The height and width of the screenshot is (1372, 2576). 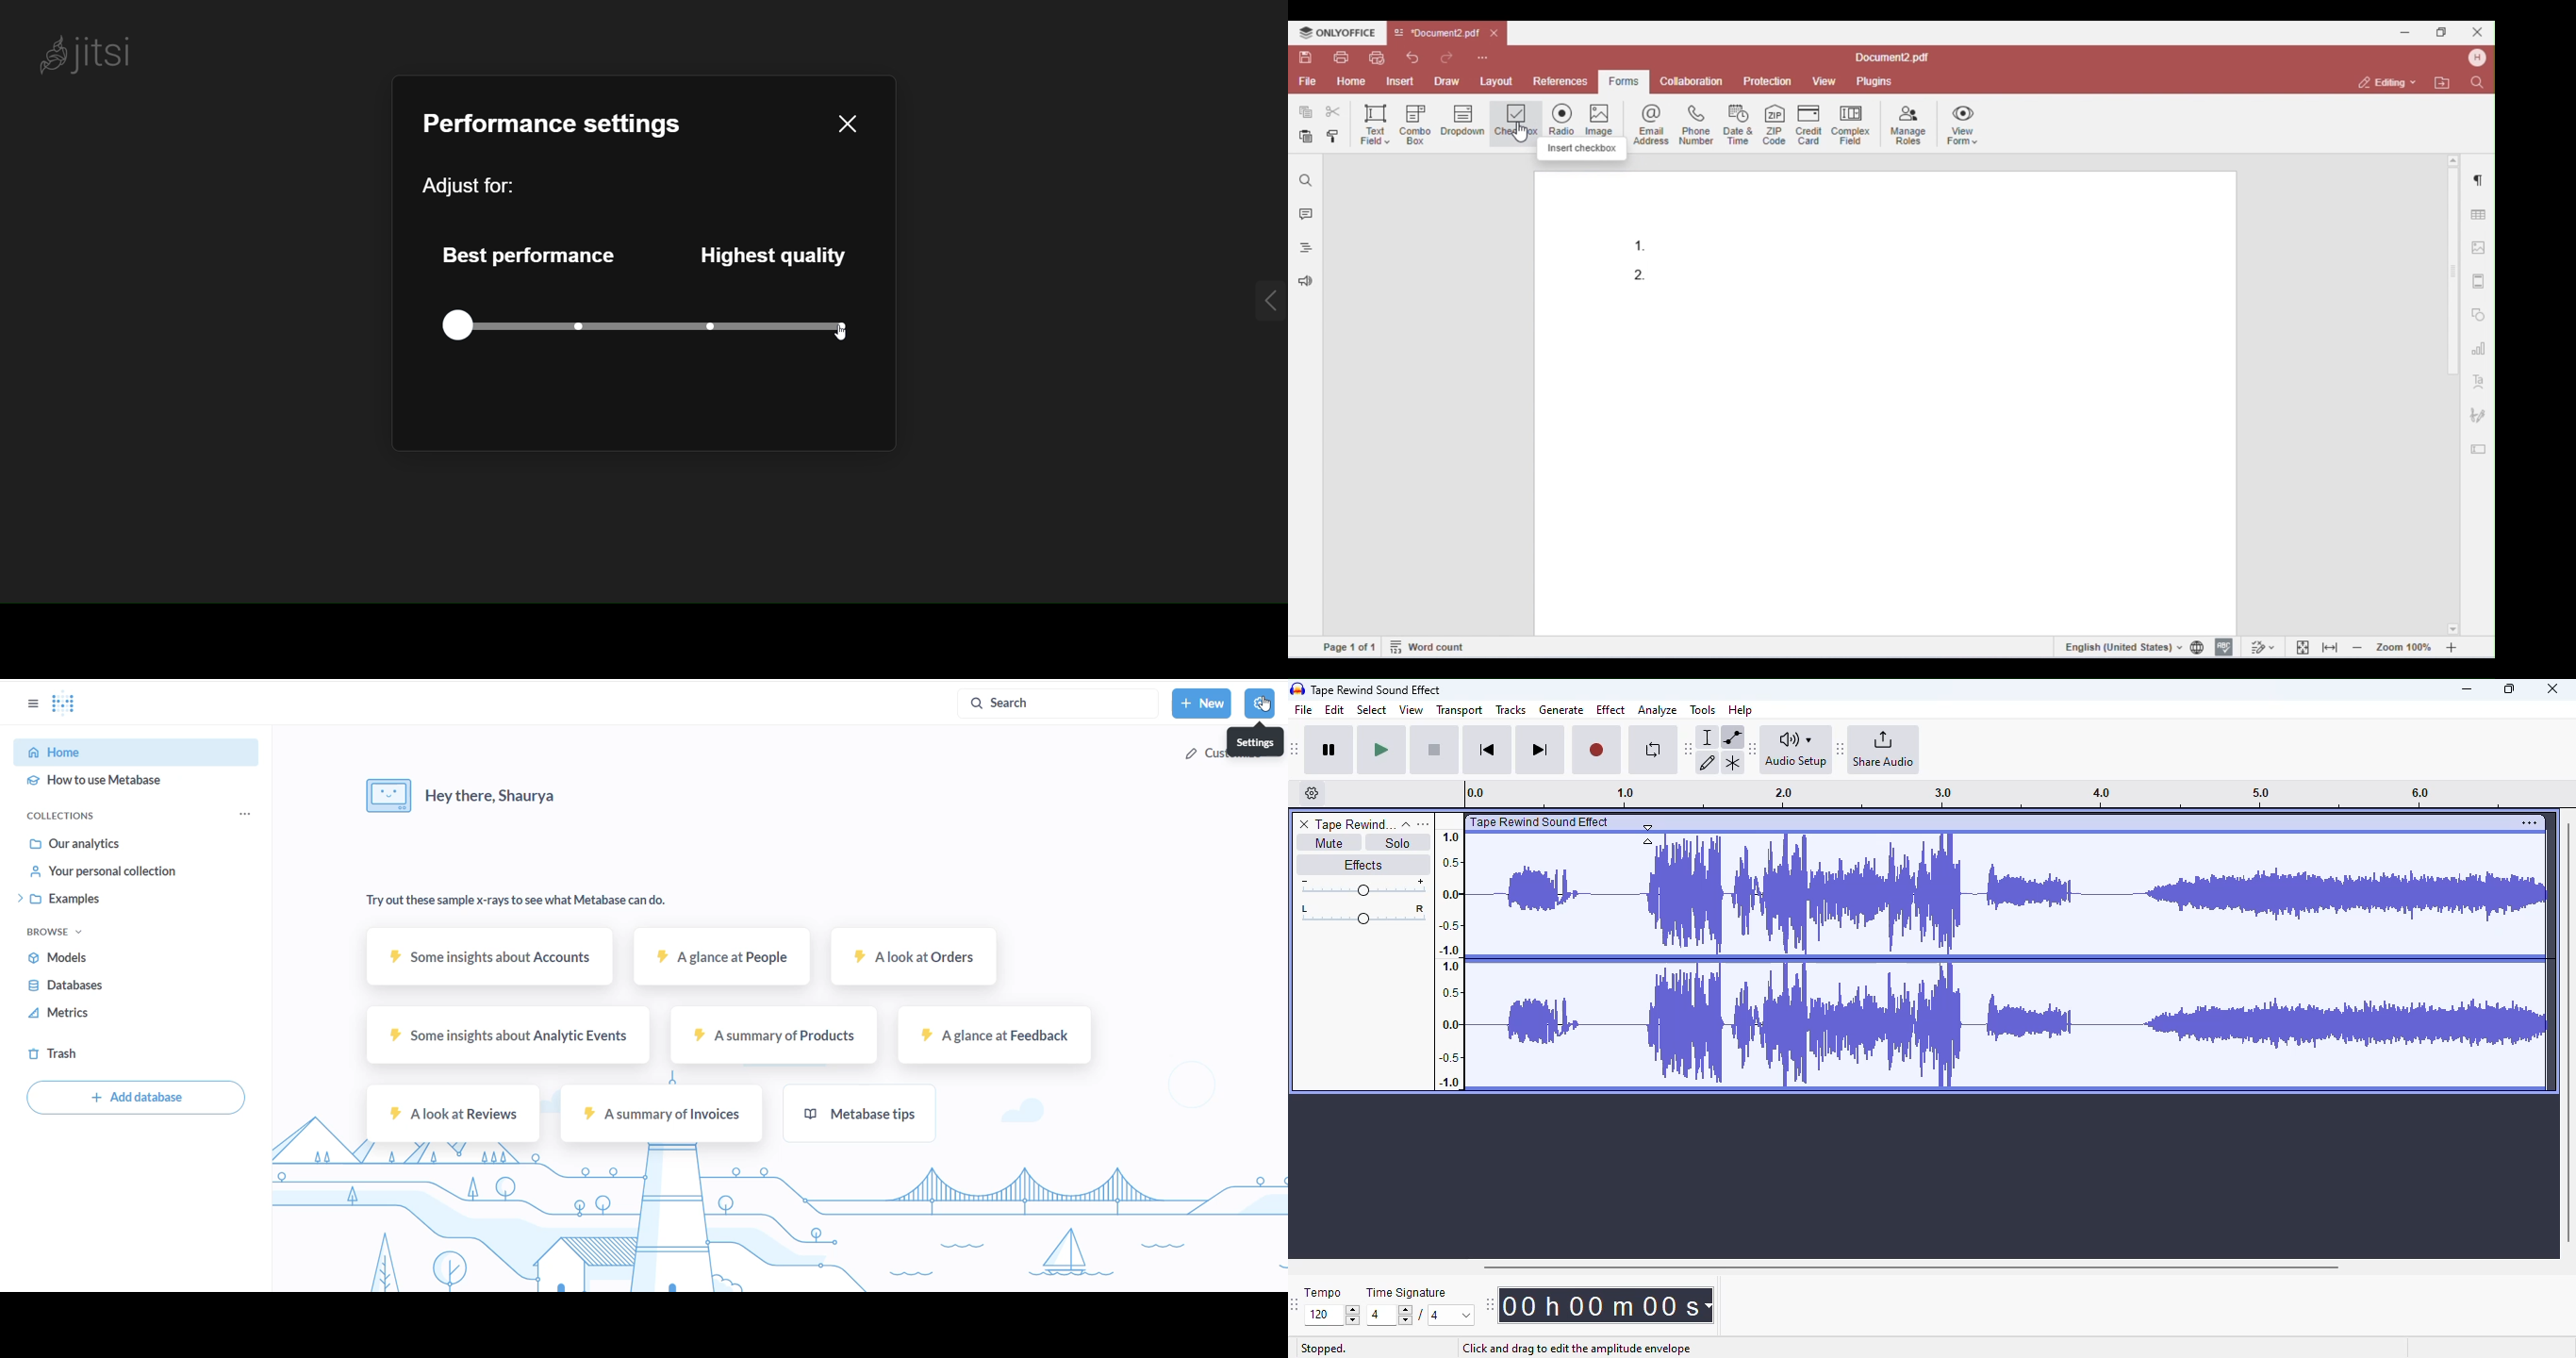 What do you see at coordinates (1598, 1305) in the screenshot?
I see `Current track time` at bounding box center [1598, 1305].